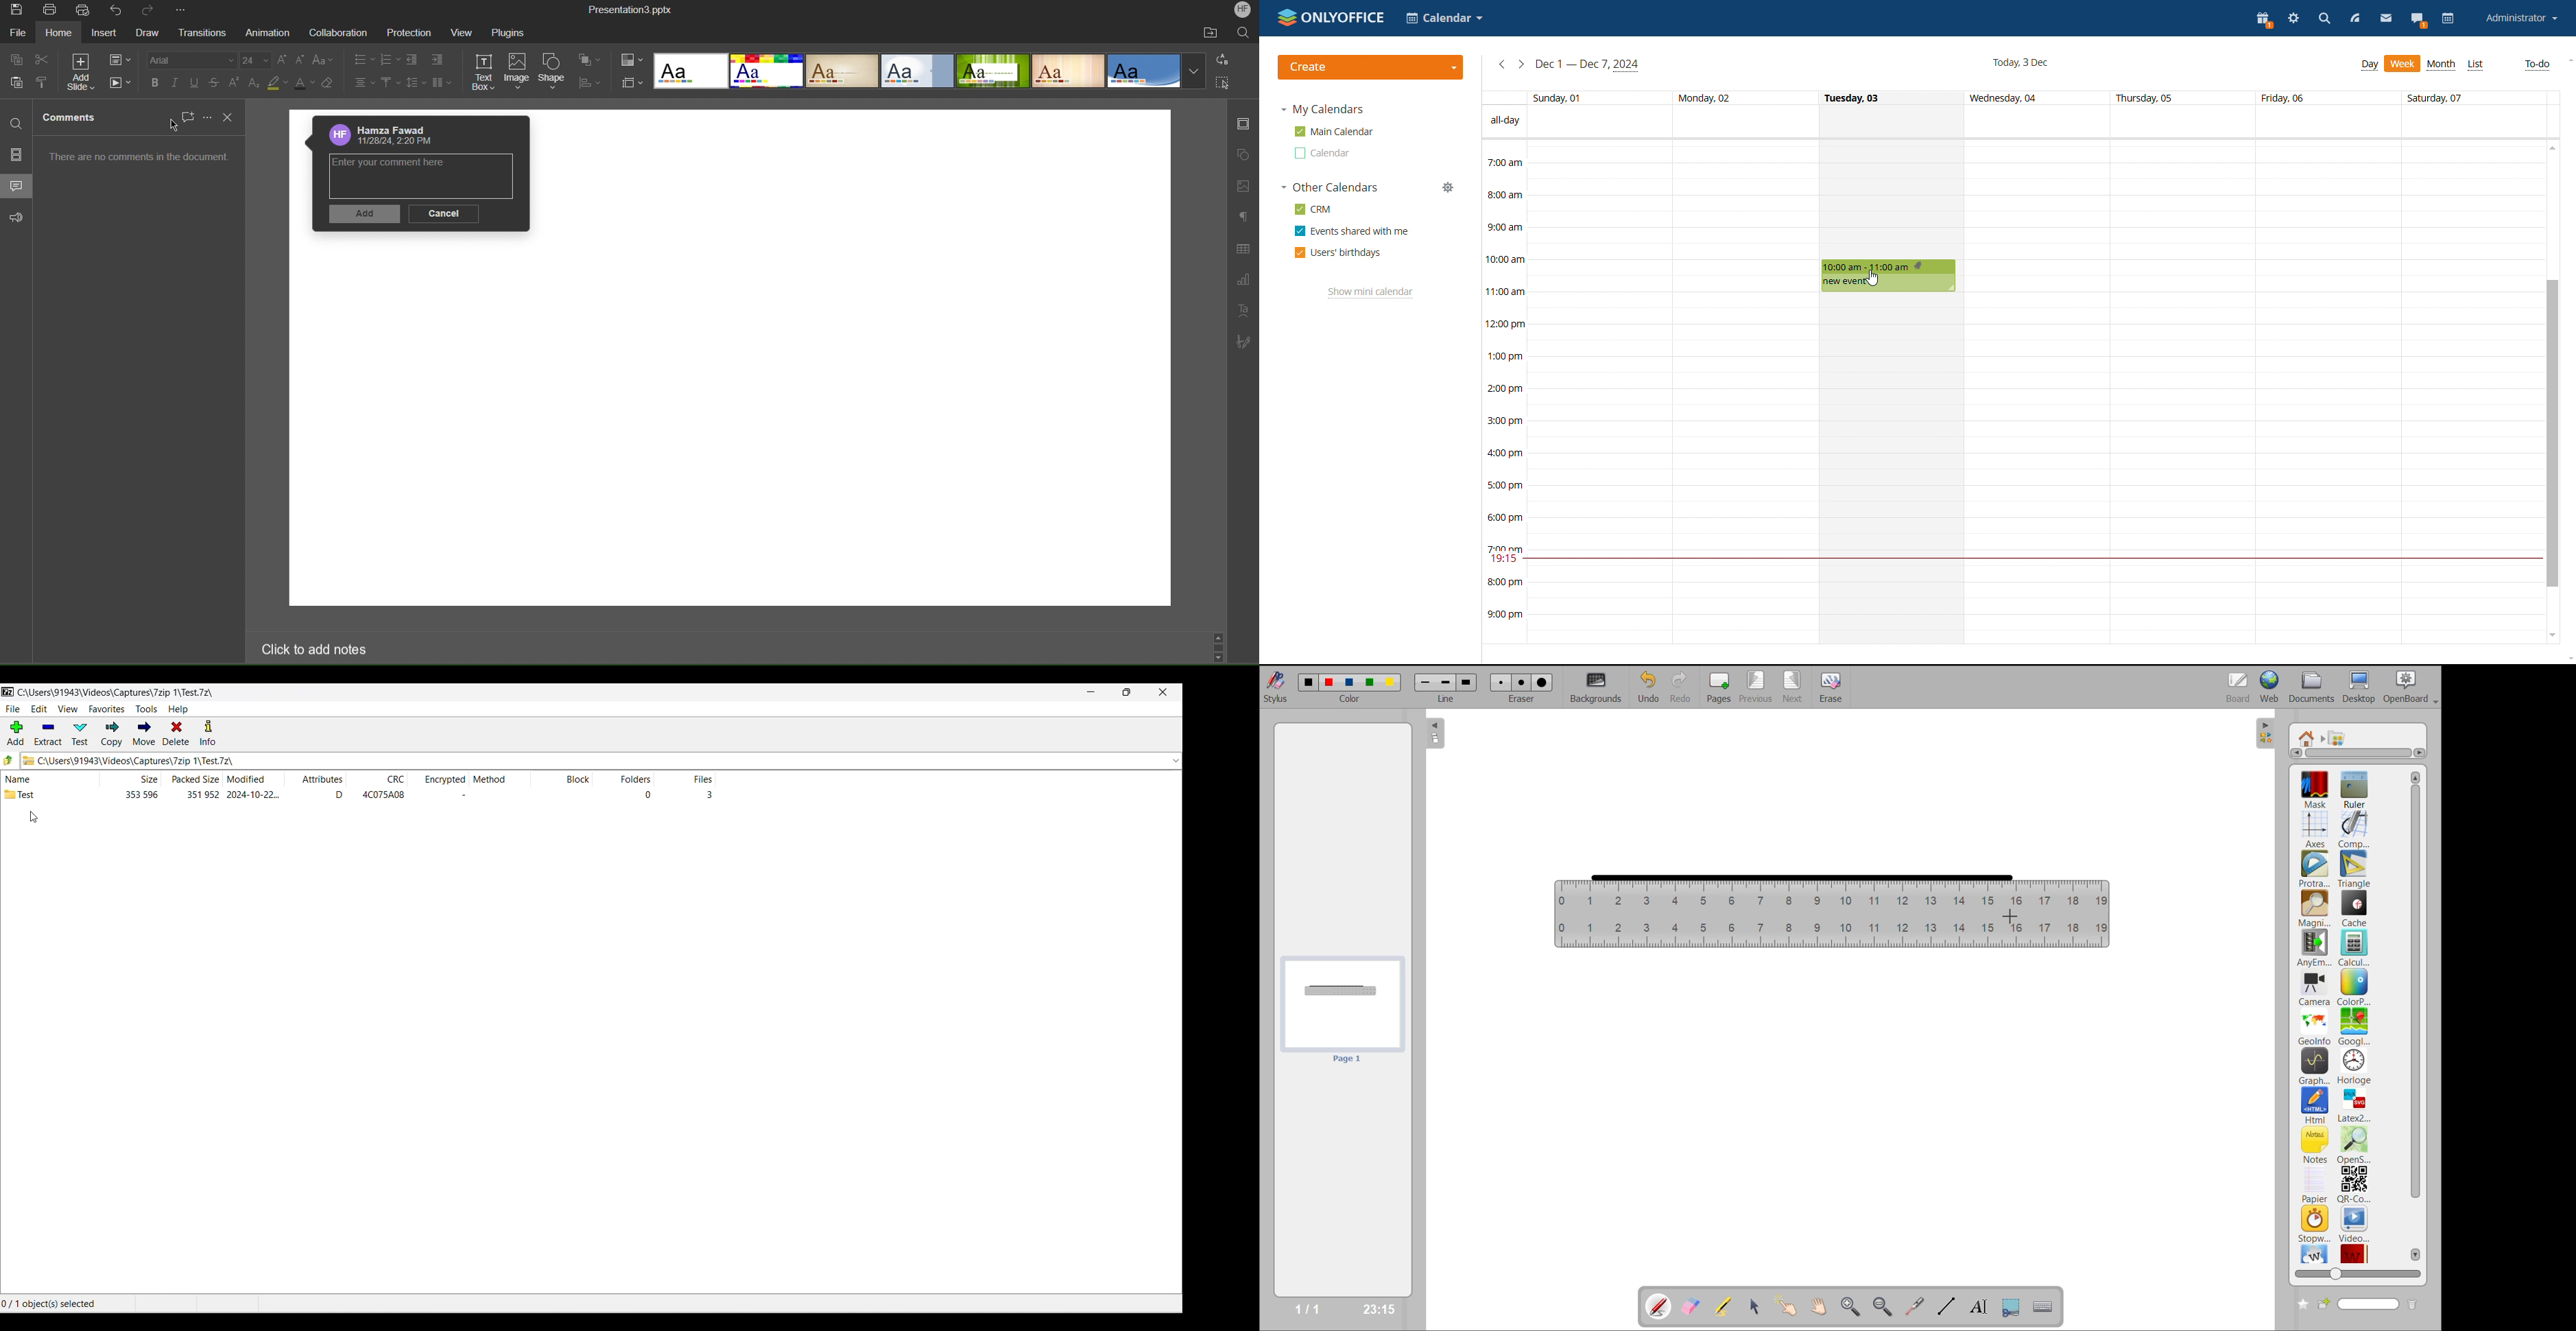 The image size is (2576, 1344). What do you see at coordinates (1127, 692) in the screenshot?
I see `Show interface in smaller tab` at bounding box center [1127, 692].